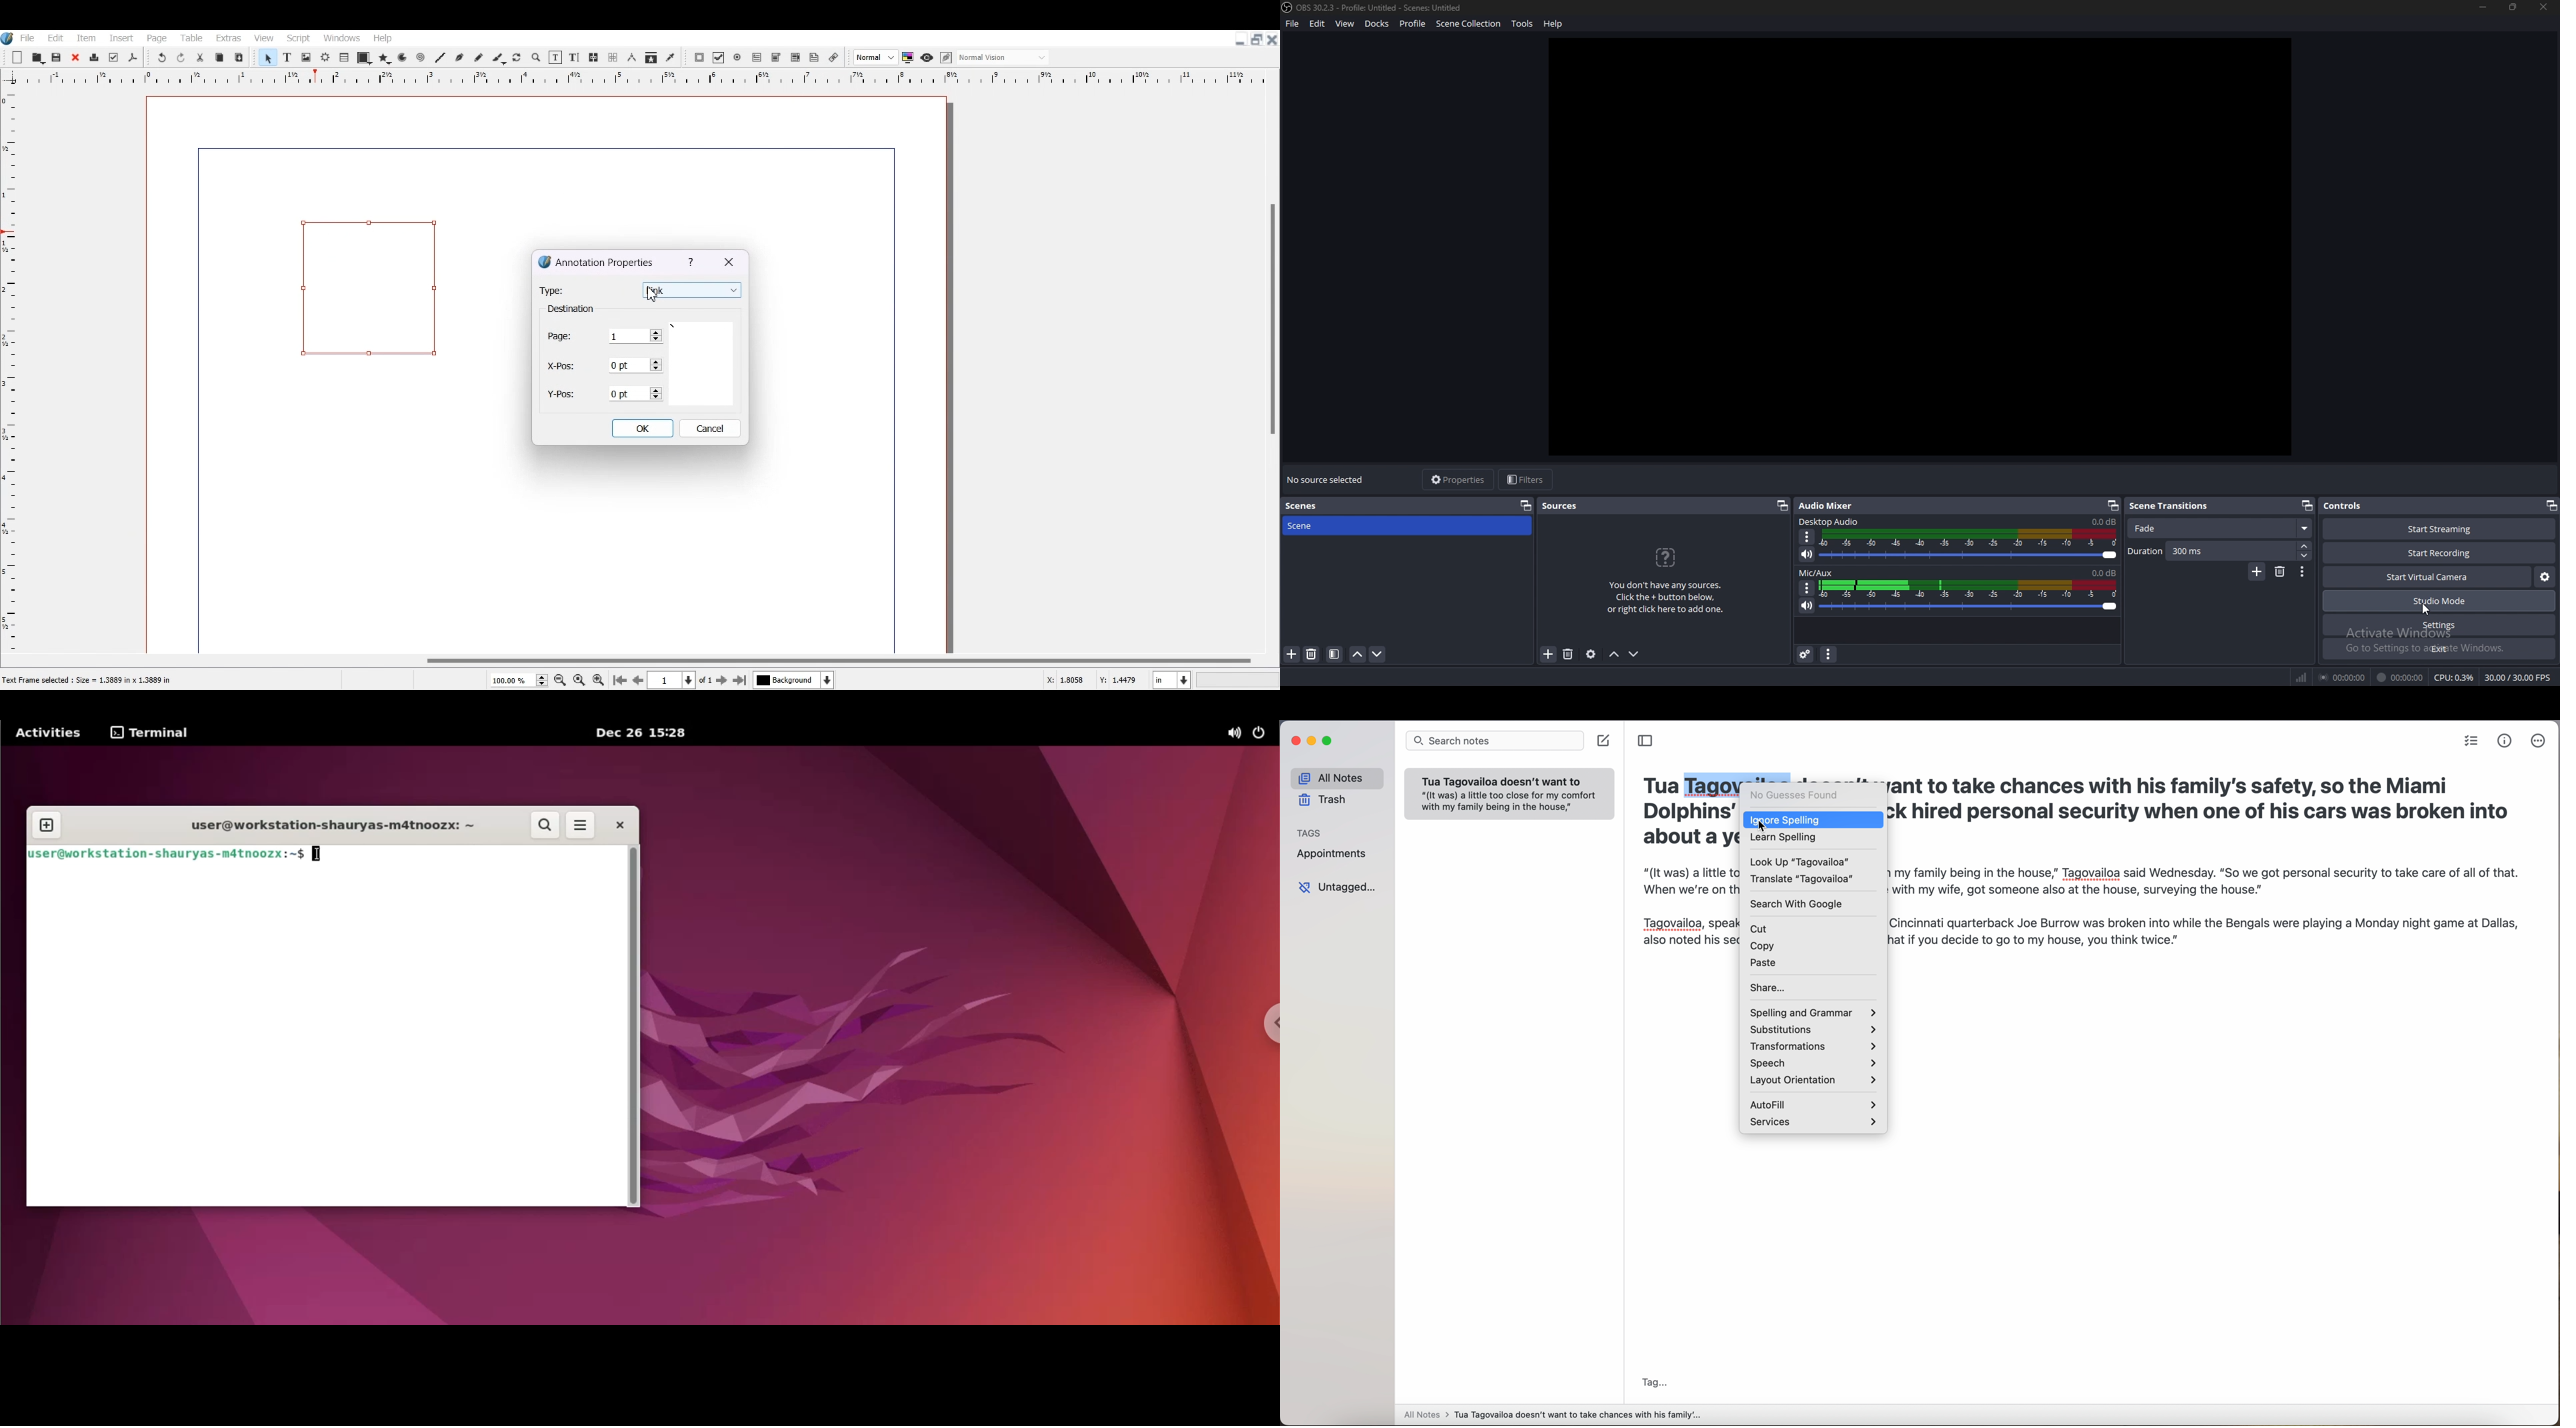 The height and width of the screenshot is (1428, 2576). I want to click on create note, so click(1603, 742).